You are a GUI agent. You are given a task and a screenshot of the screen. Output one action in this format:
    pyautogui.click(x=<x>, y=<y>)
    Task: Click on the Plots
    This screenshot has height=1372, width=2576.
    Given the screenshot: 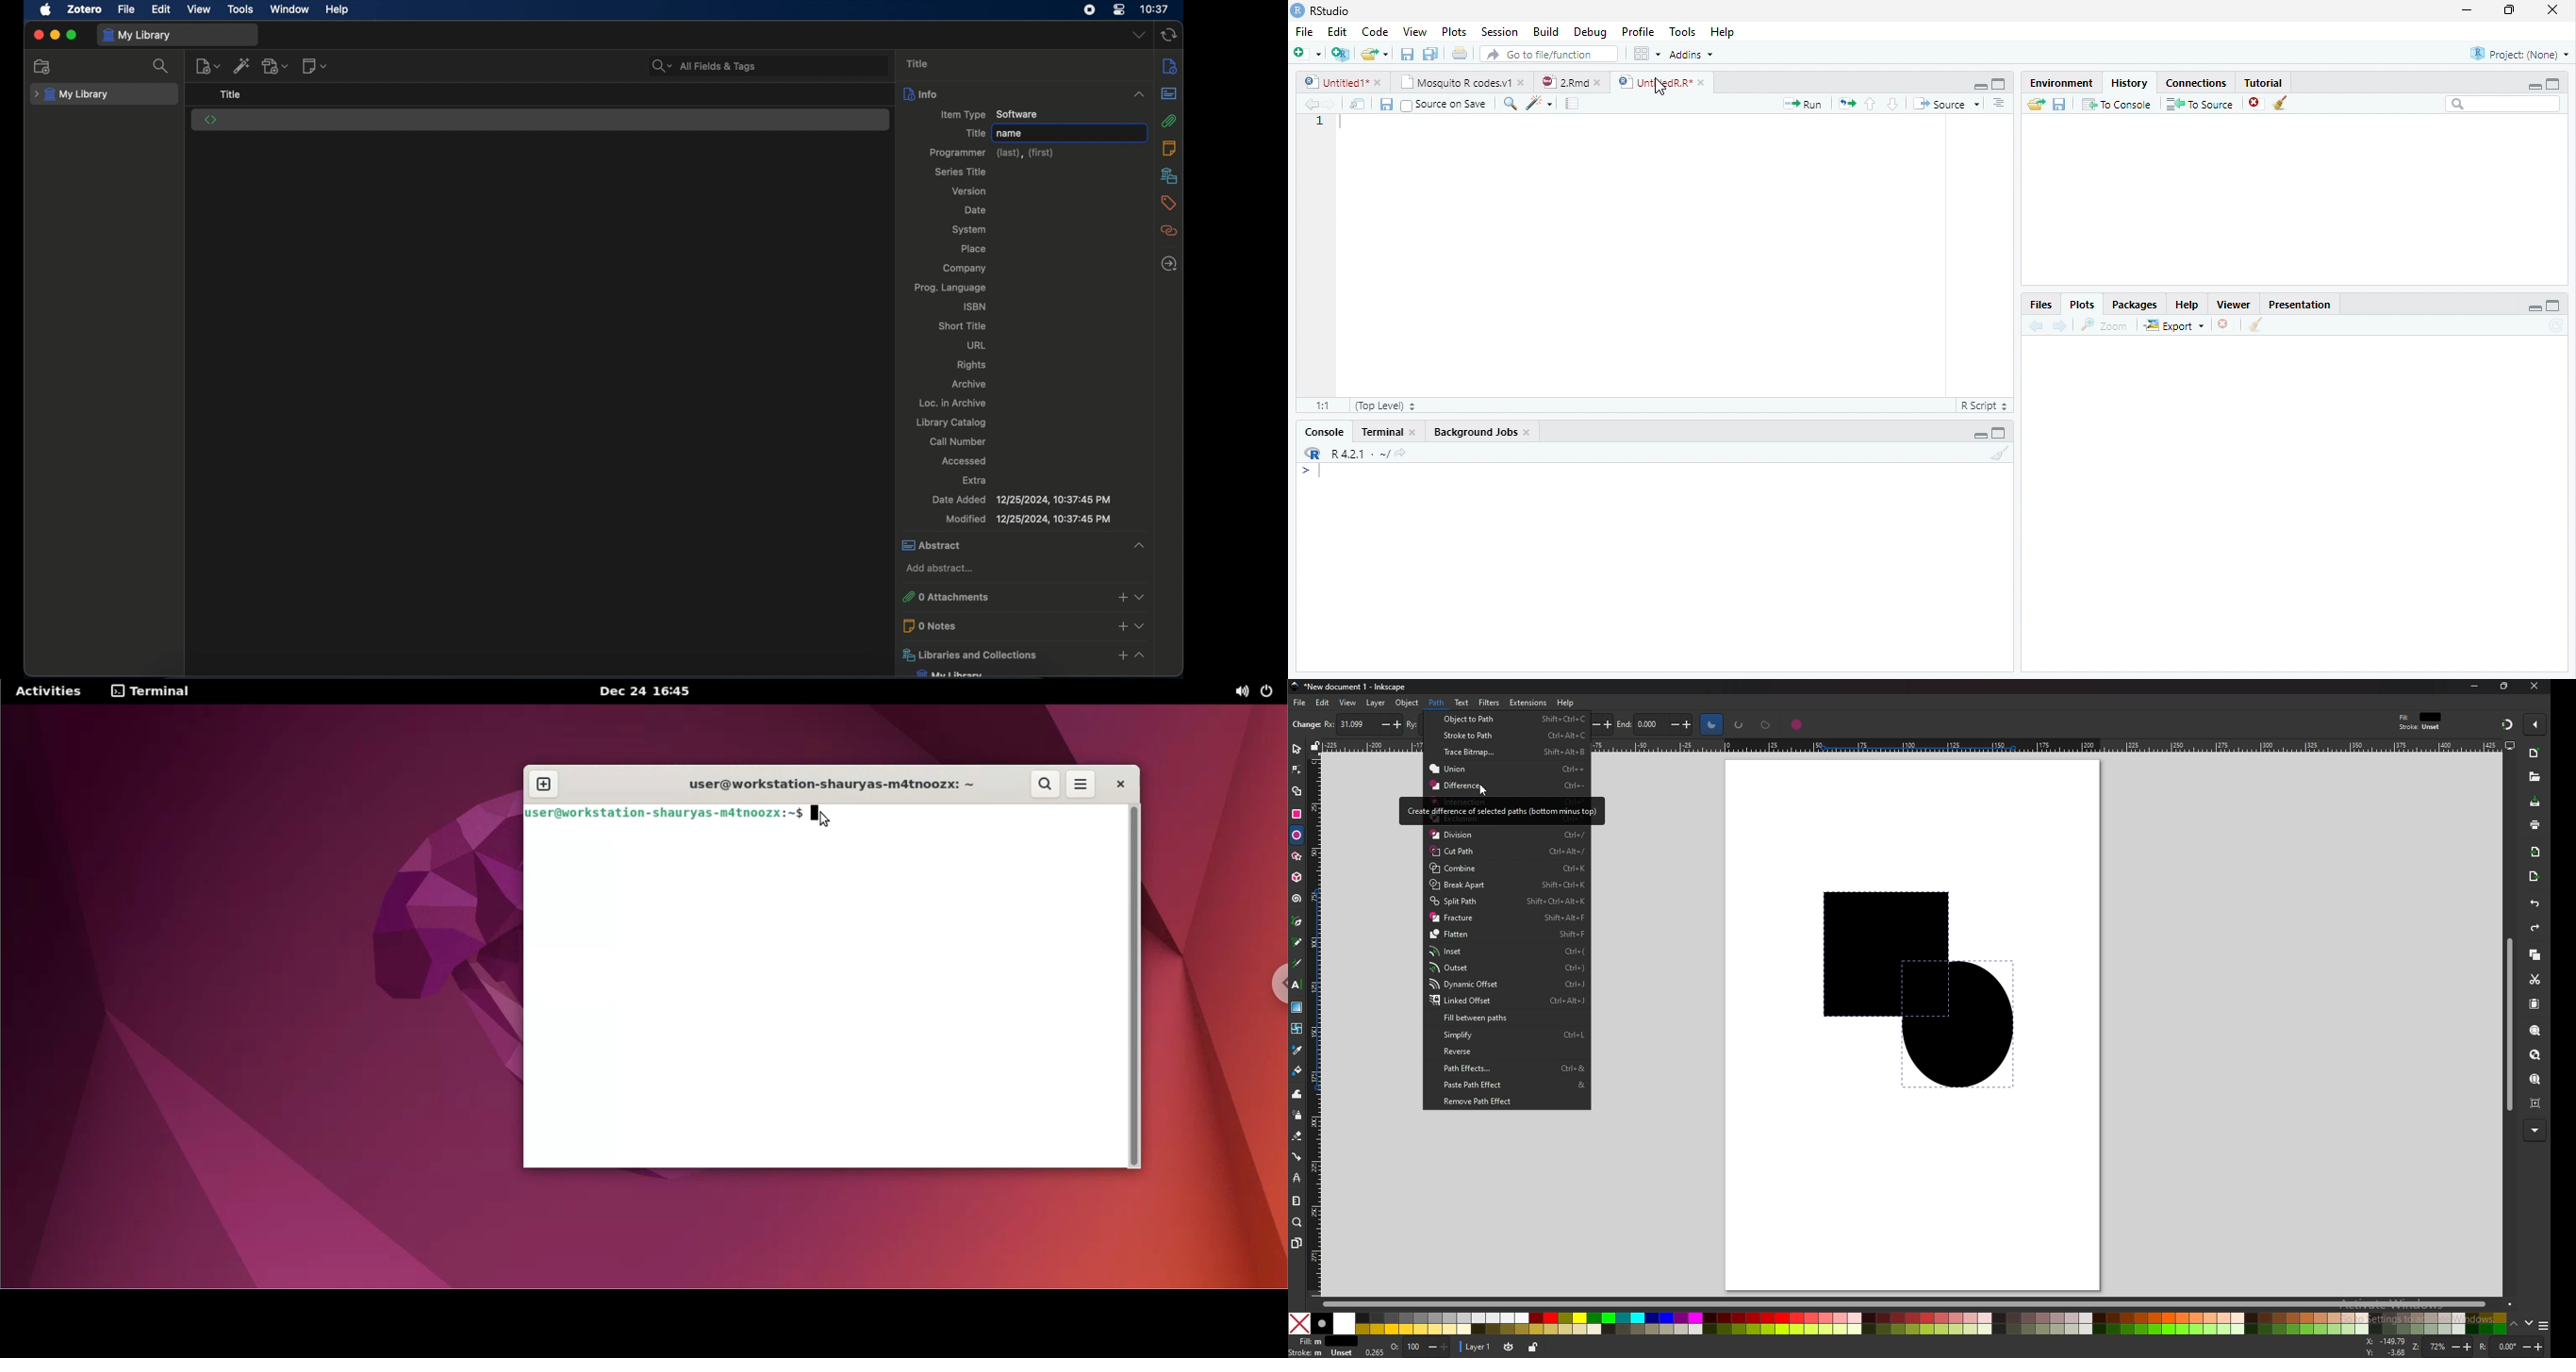 What is the action you would take?
    pyautogui.click(x=2083, y=304)
    